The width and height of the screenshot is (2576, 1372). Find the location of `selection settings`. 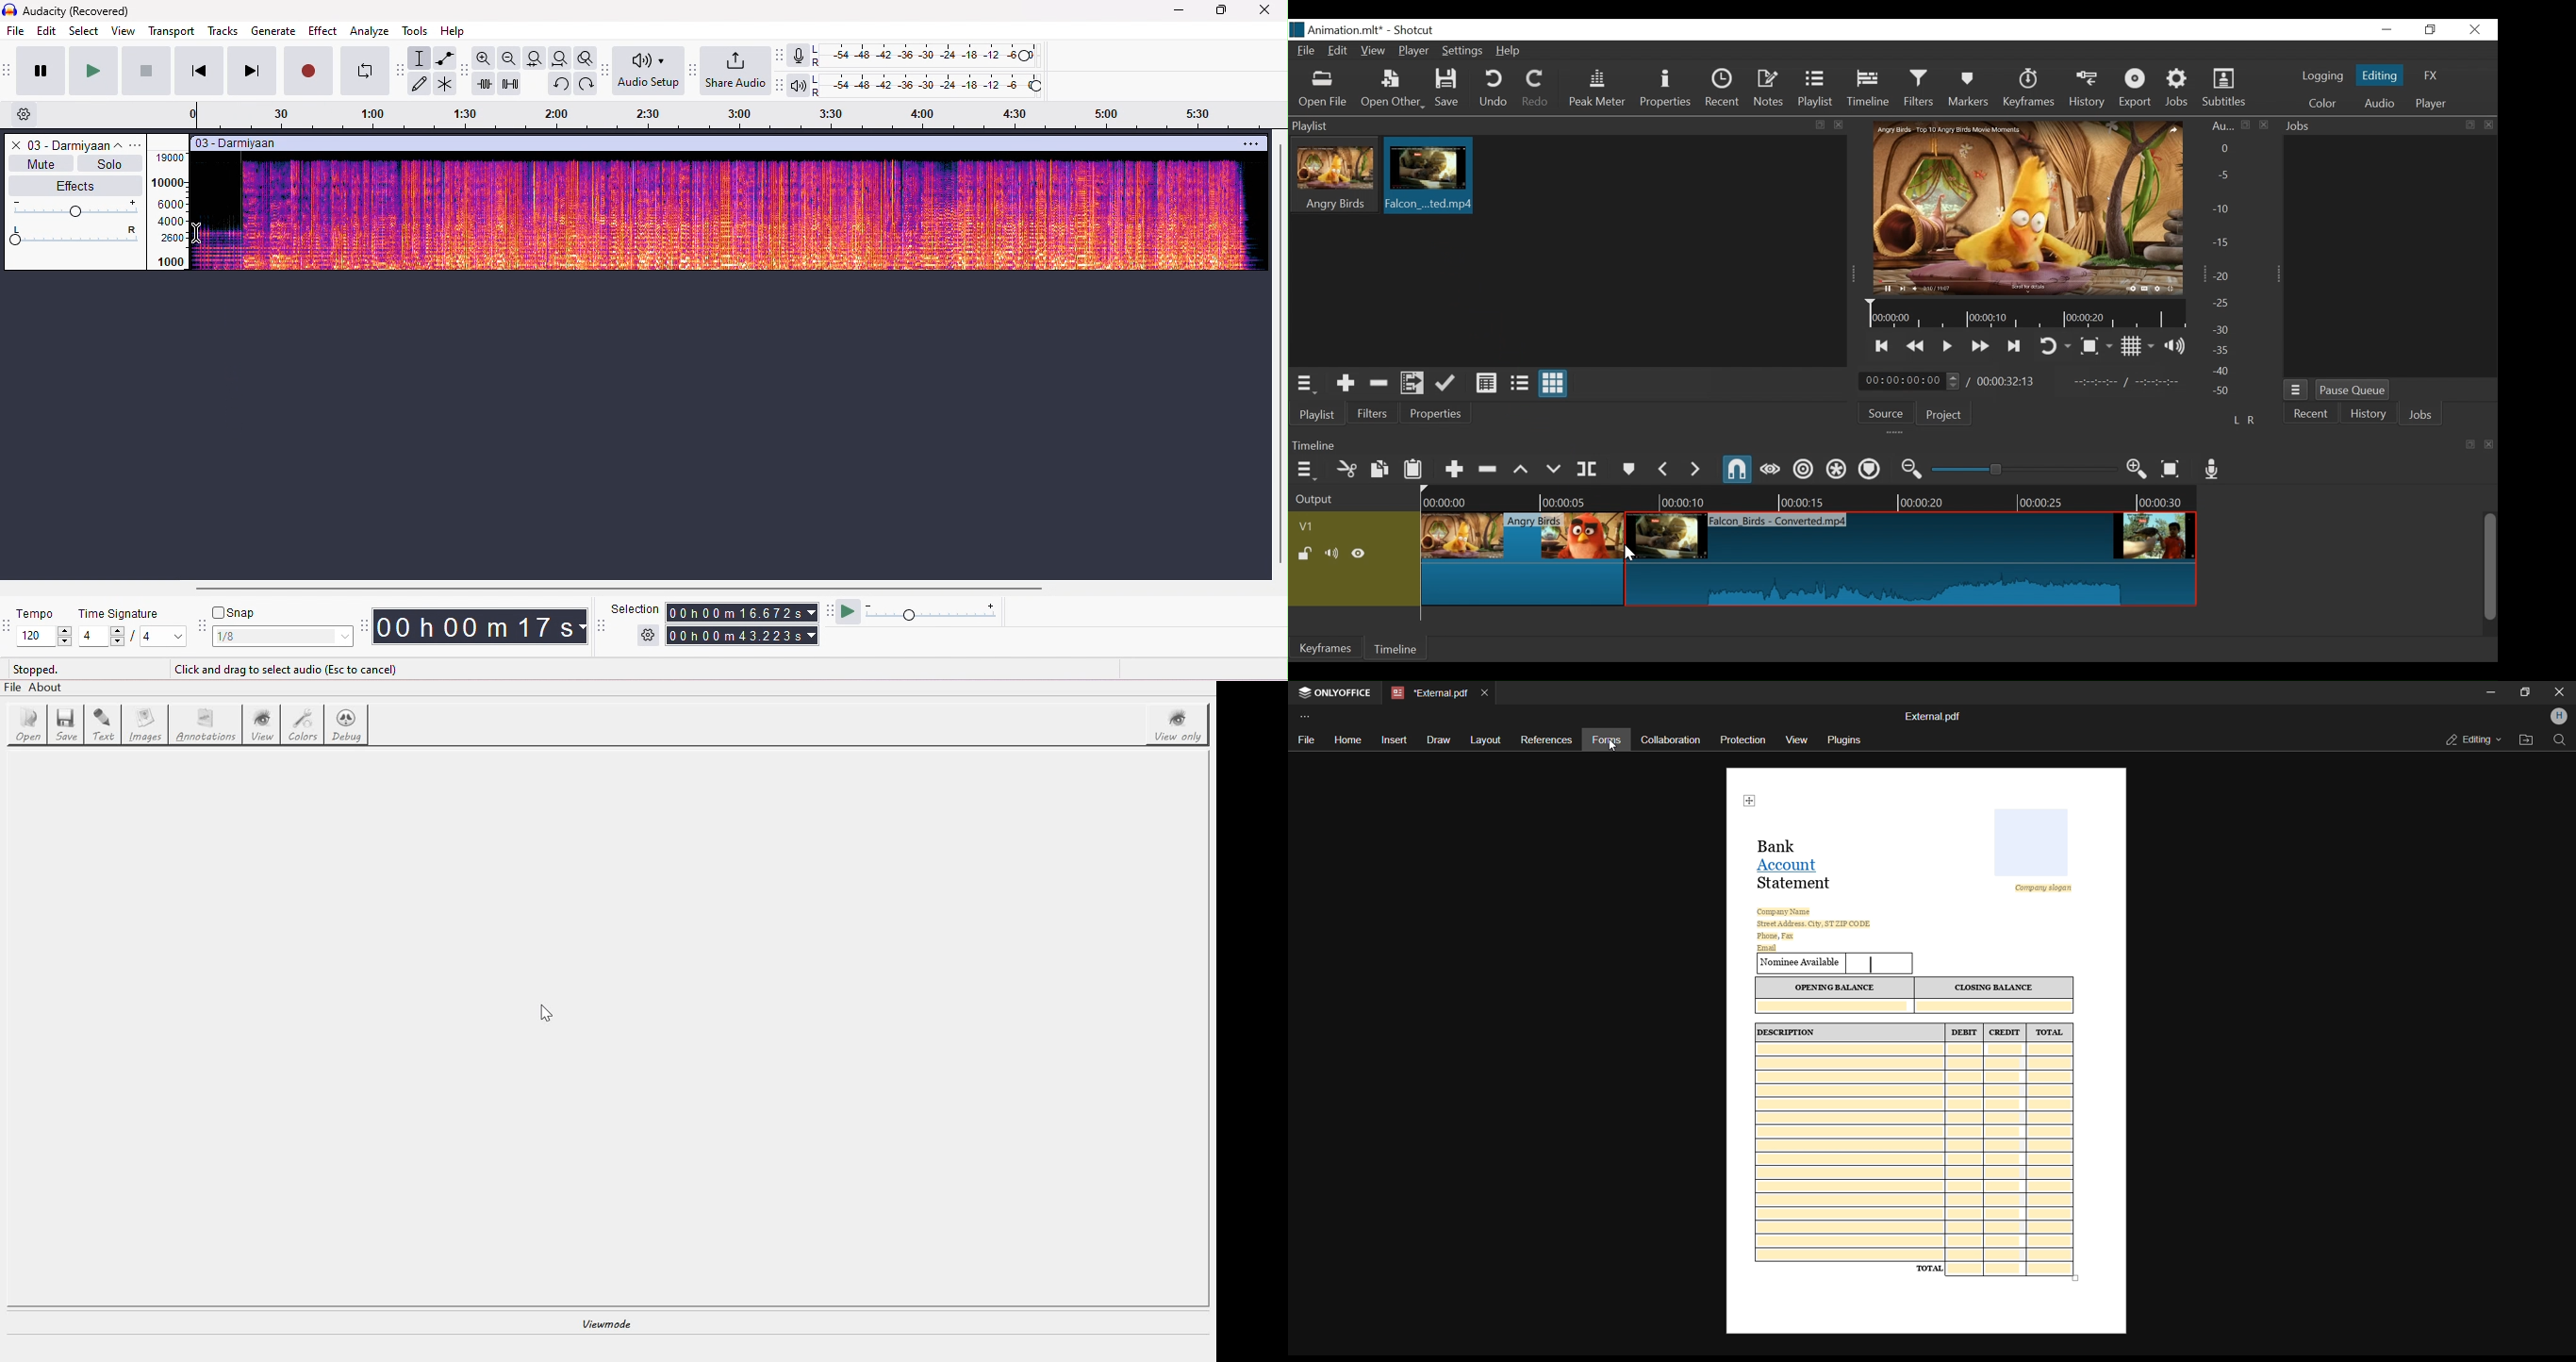

selection settings is located at coordinates (649, 635).